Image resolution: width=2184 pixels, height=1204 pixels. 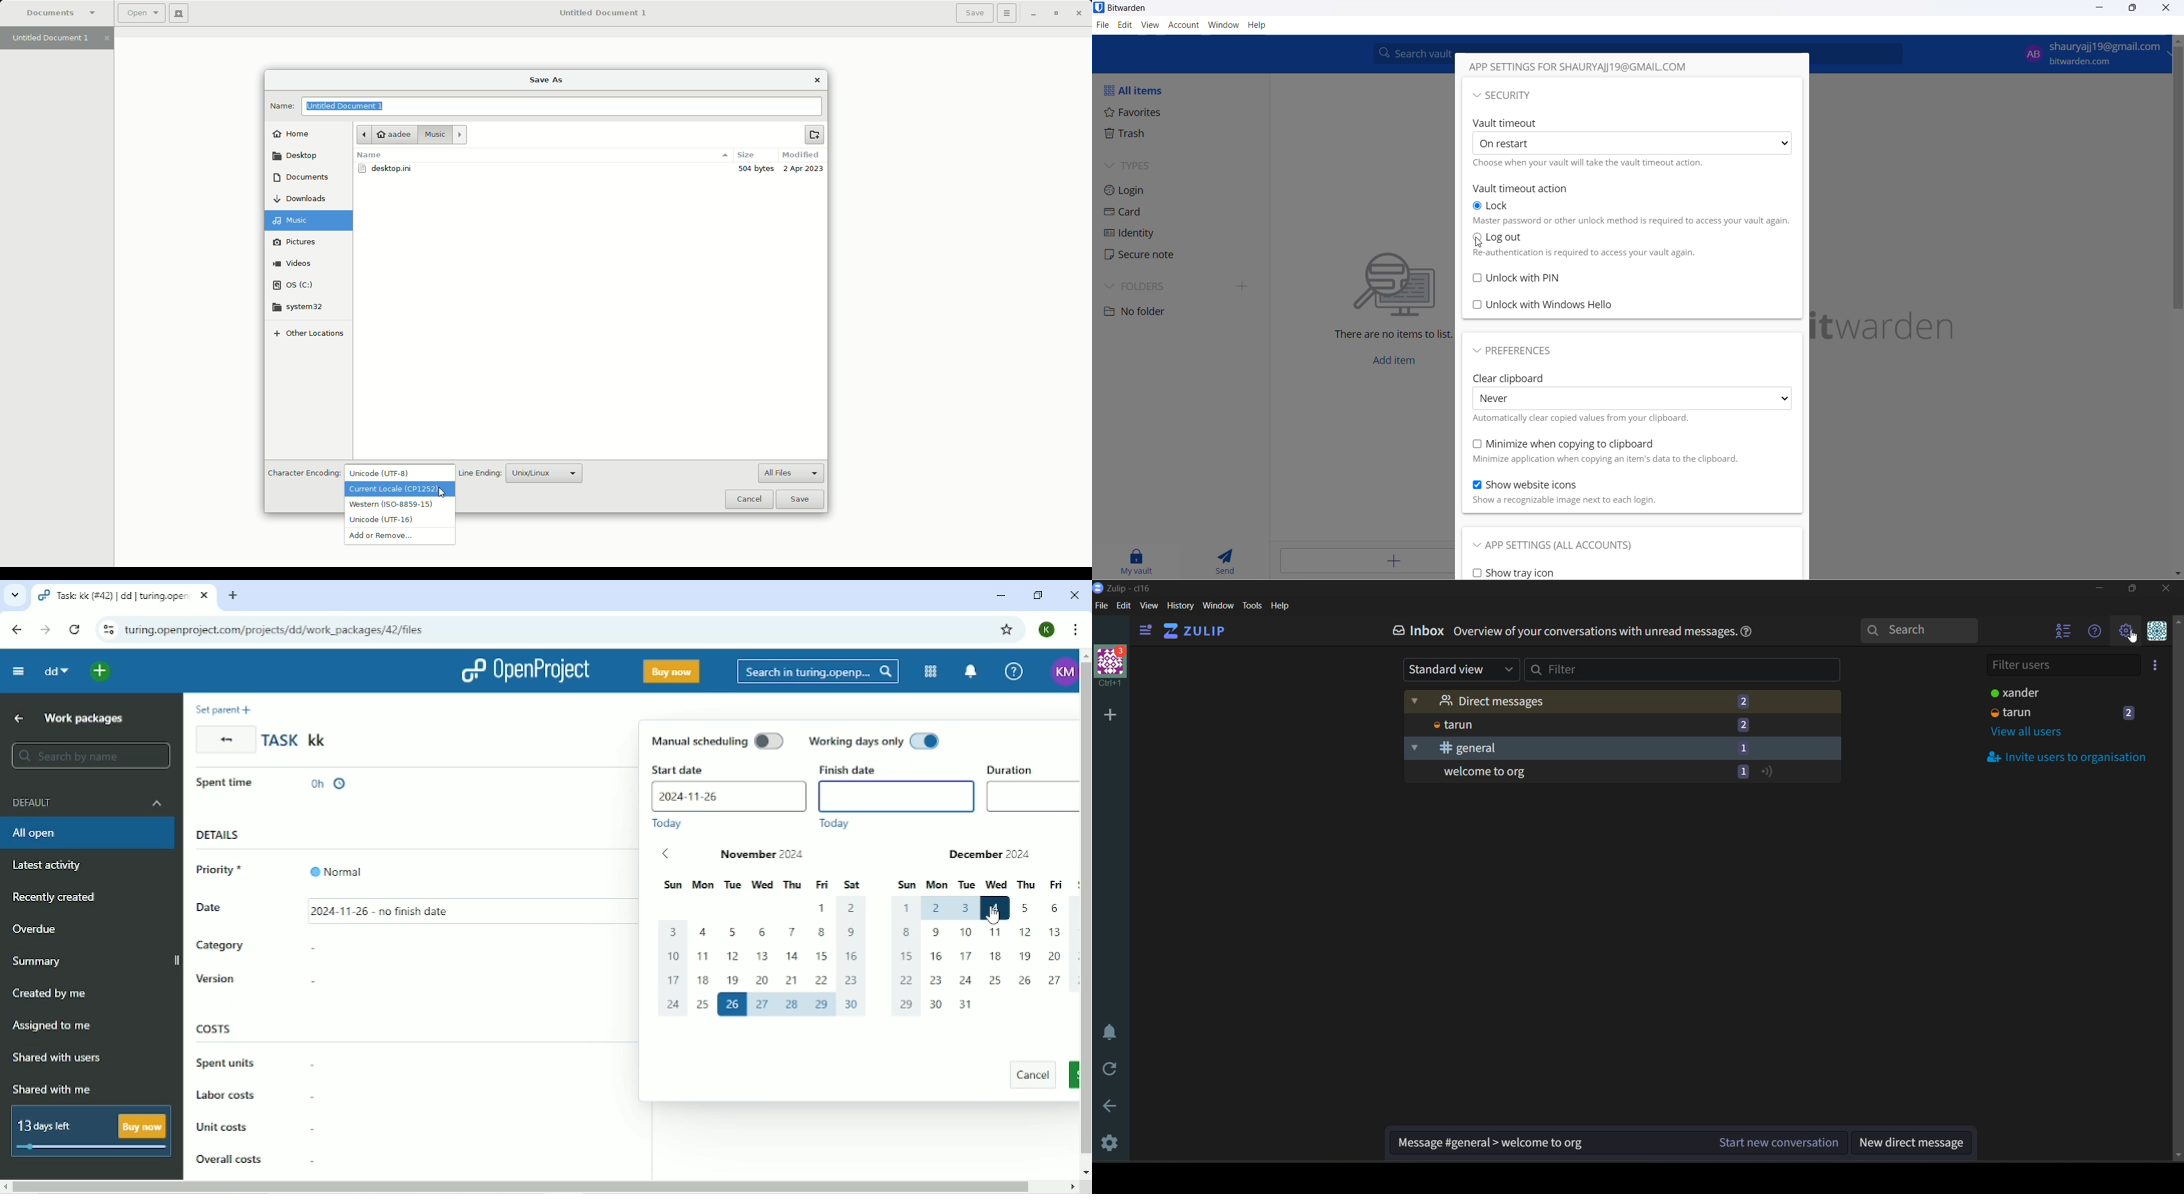 I want to click on spent time, so click(x=230, y=781).